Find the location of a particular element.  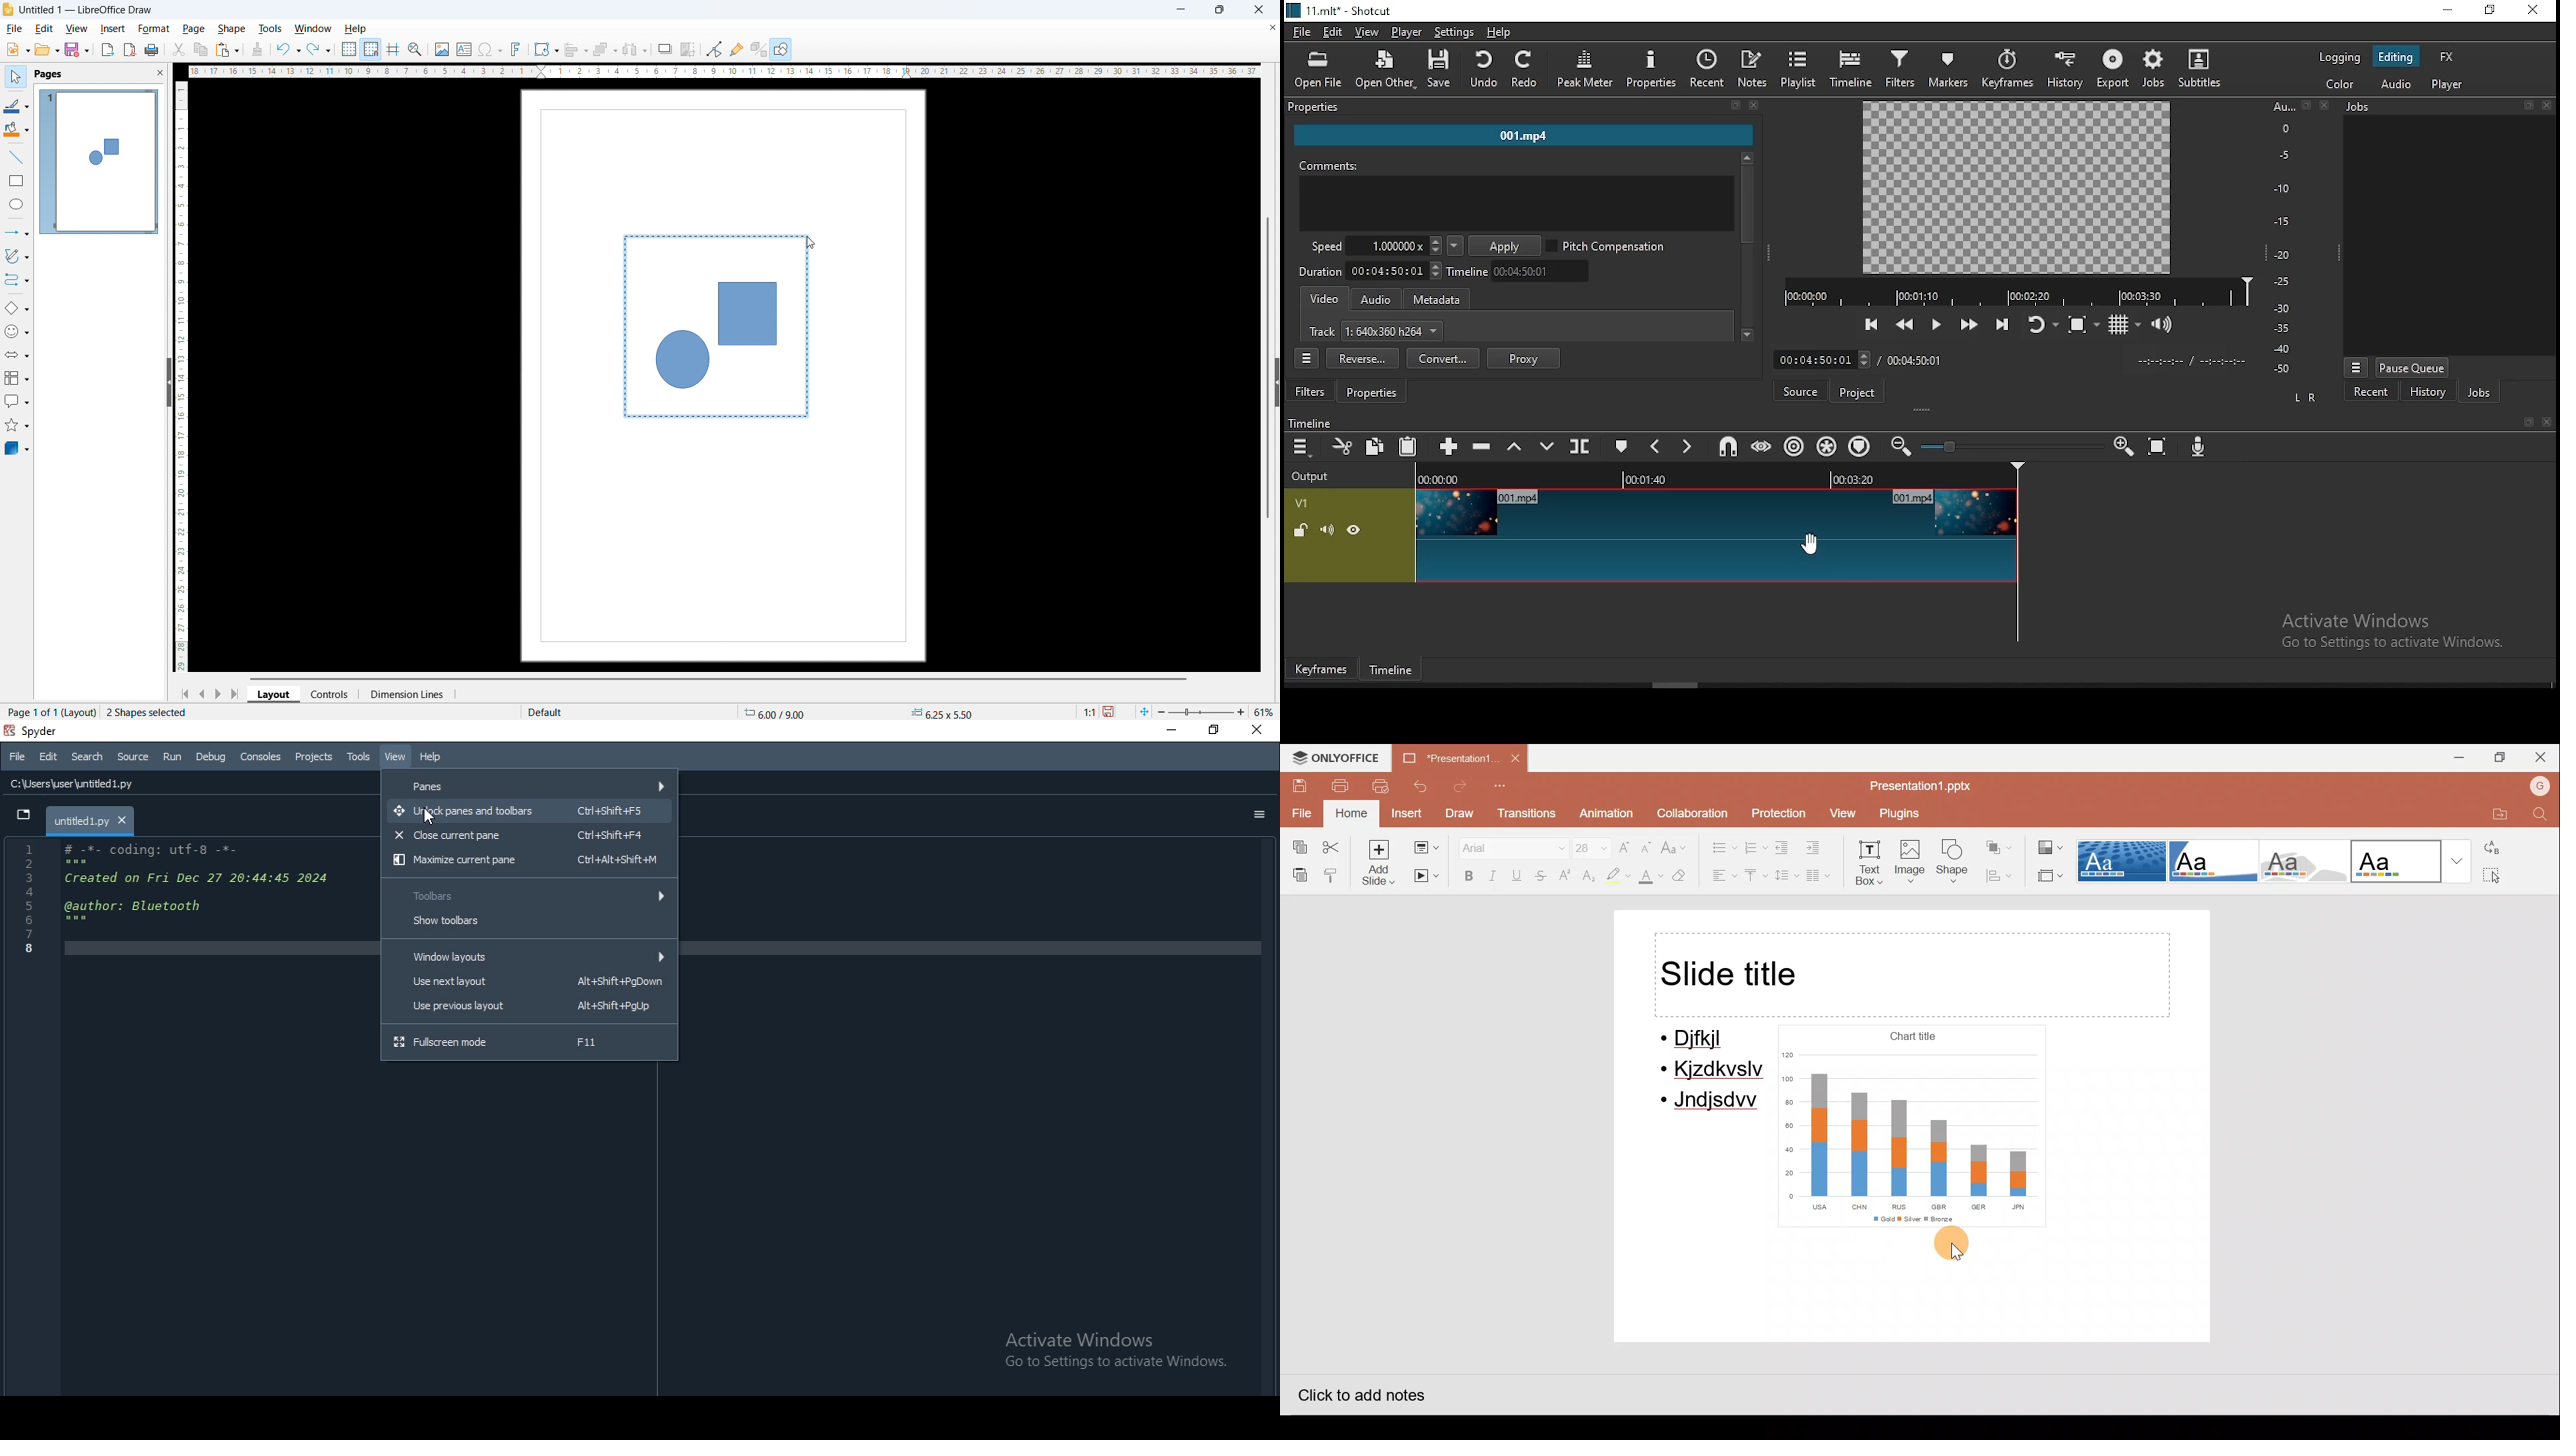

elipse is located at coordinates (17, 203).